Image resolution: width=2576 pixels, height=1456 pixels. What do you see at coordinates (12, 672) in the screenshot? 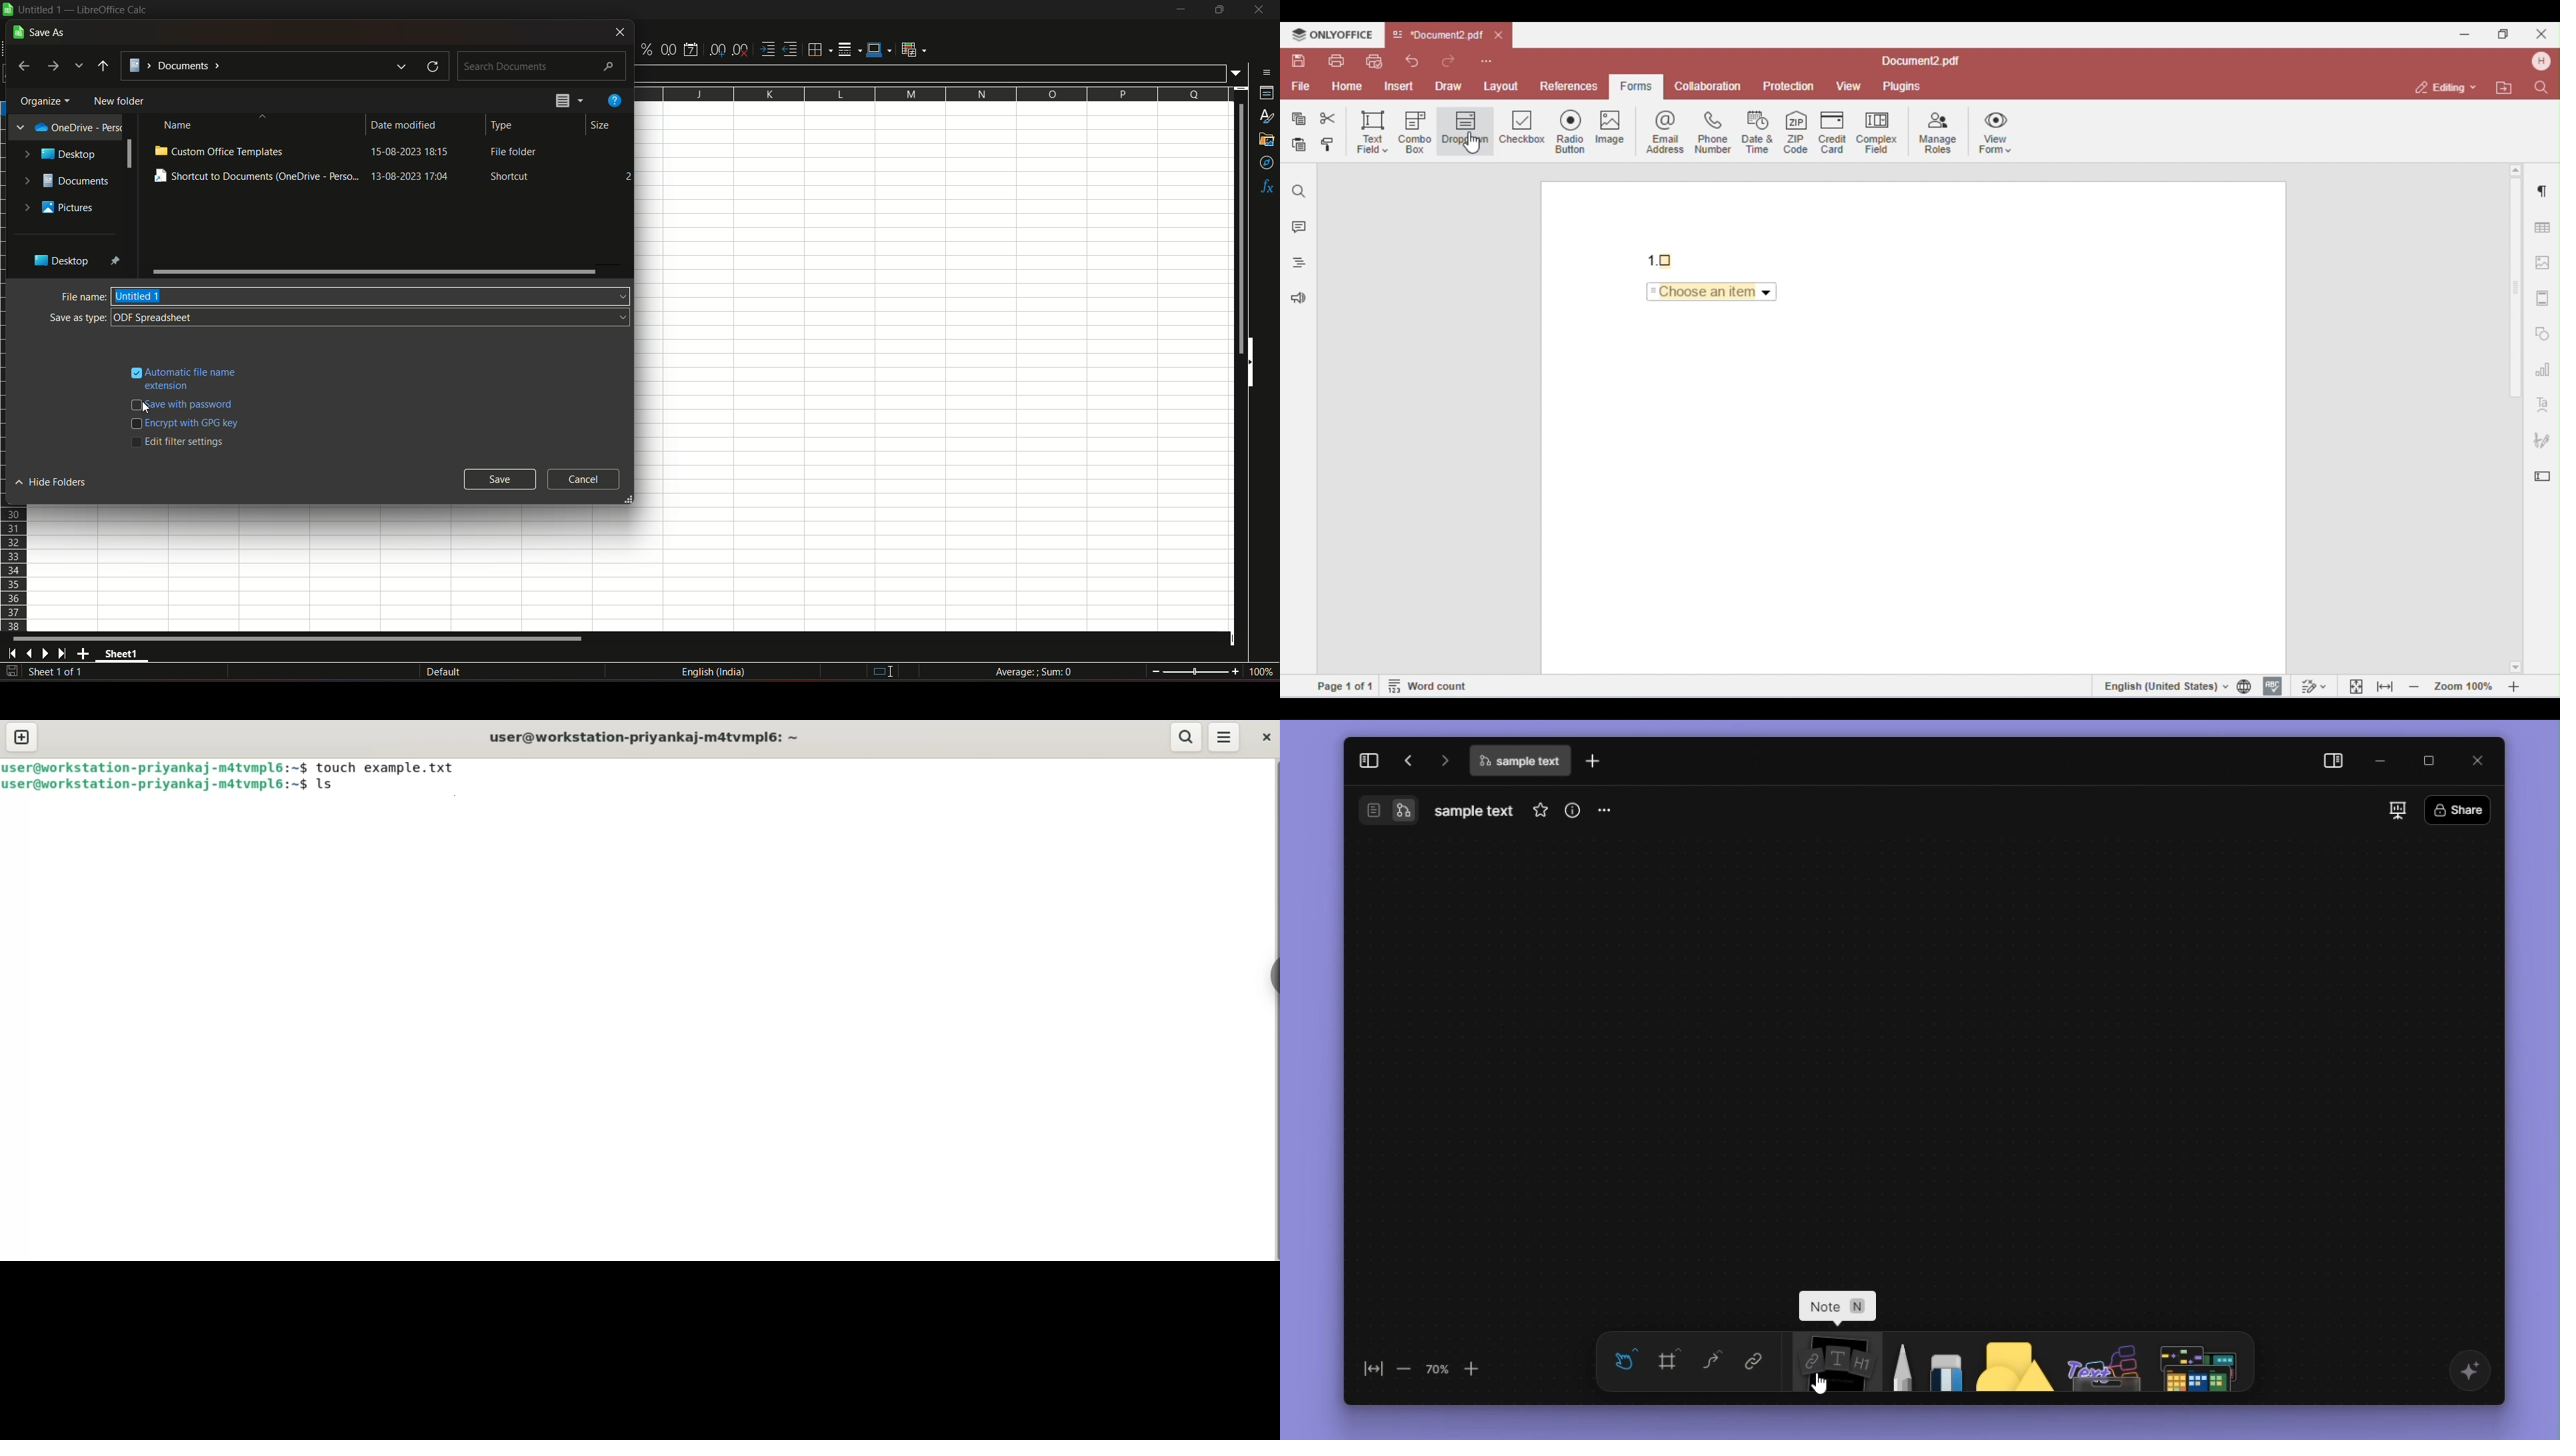
I see `save` at bounding box center [12, 672].